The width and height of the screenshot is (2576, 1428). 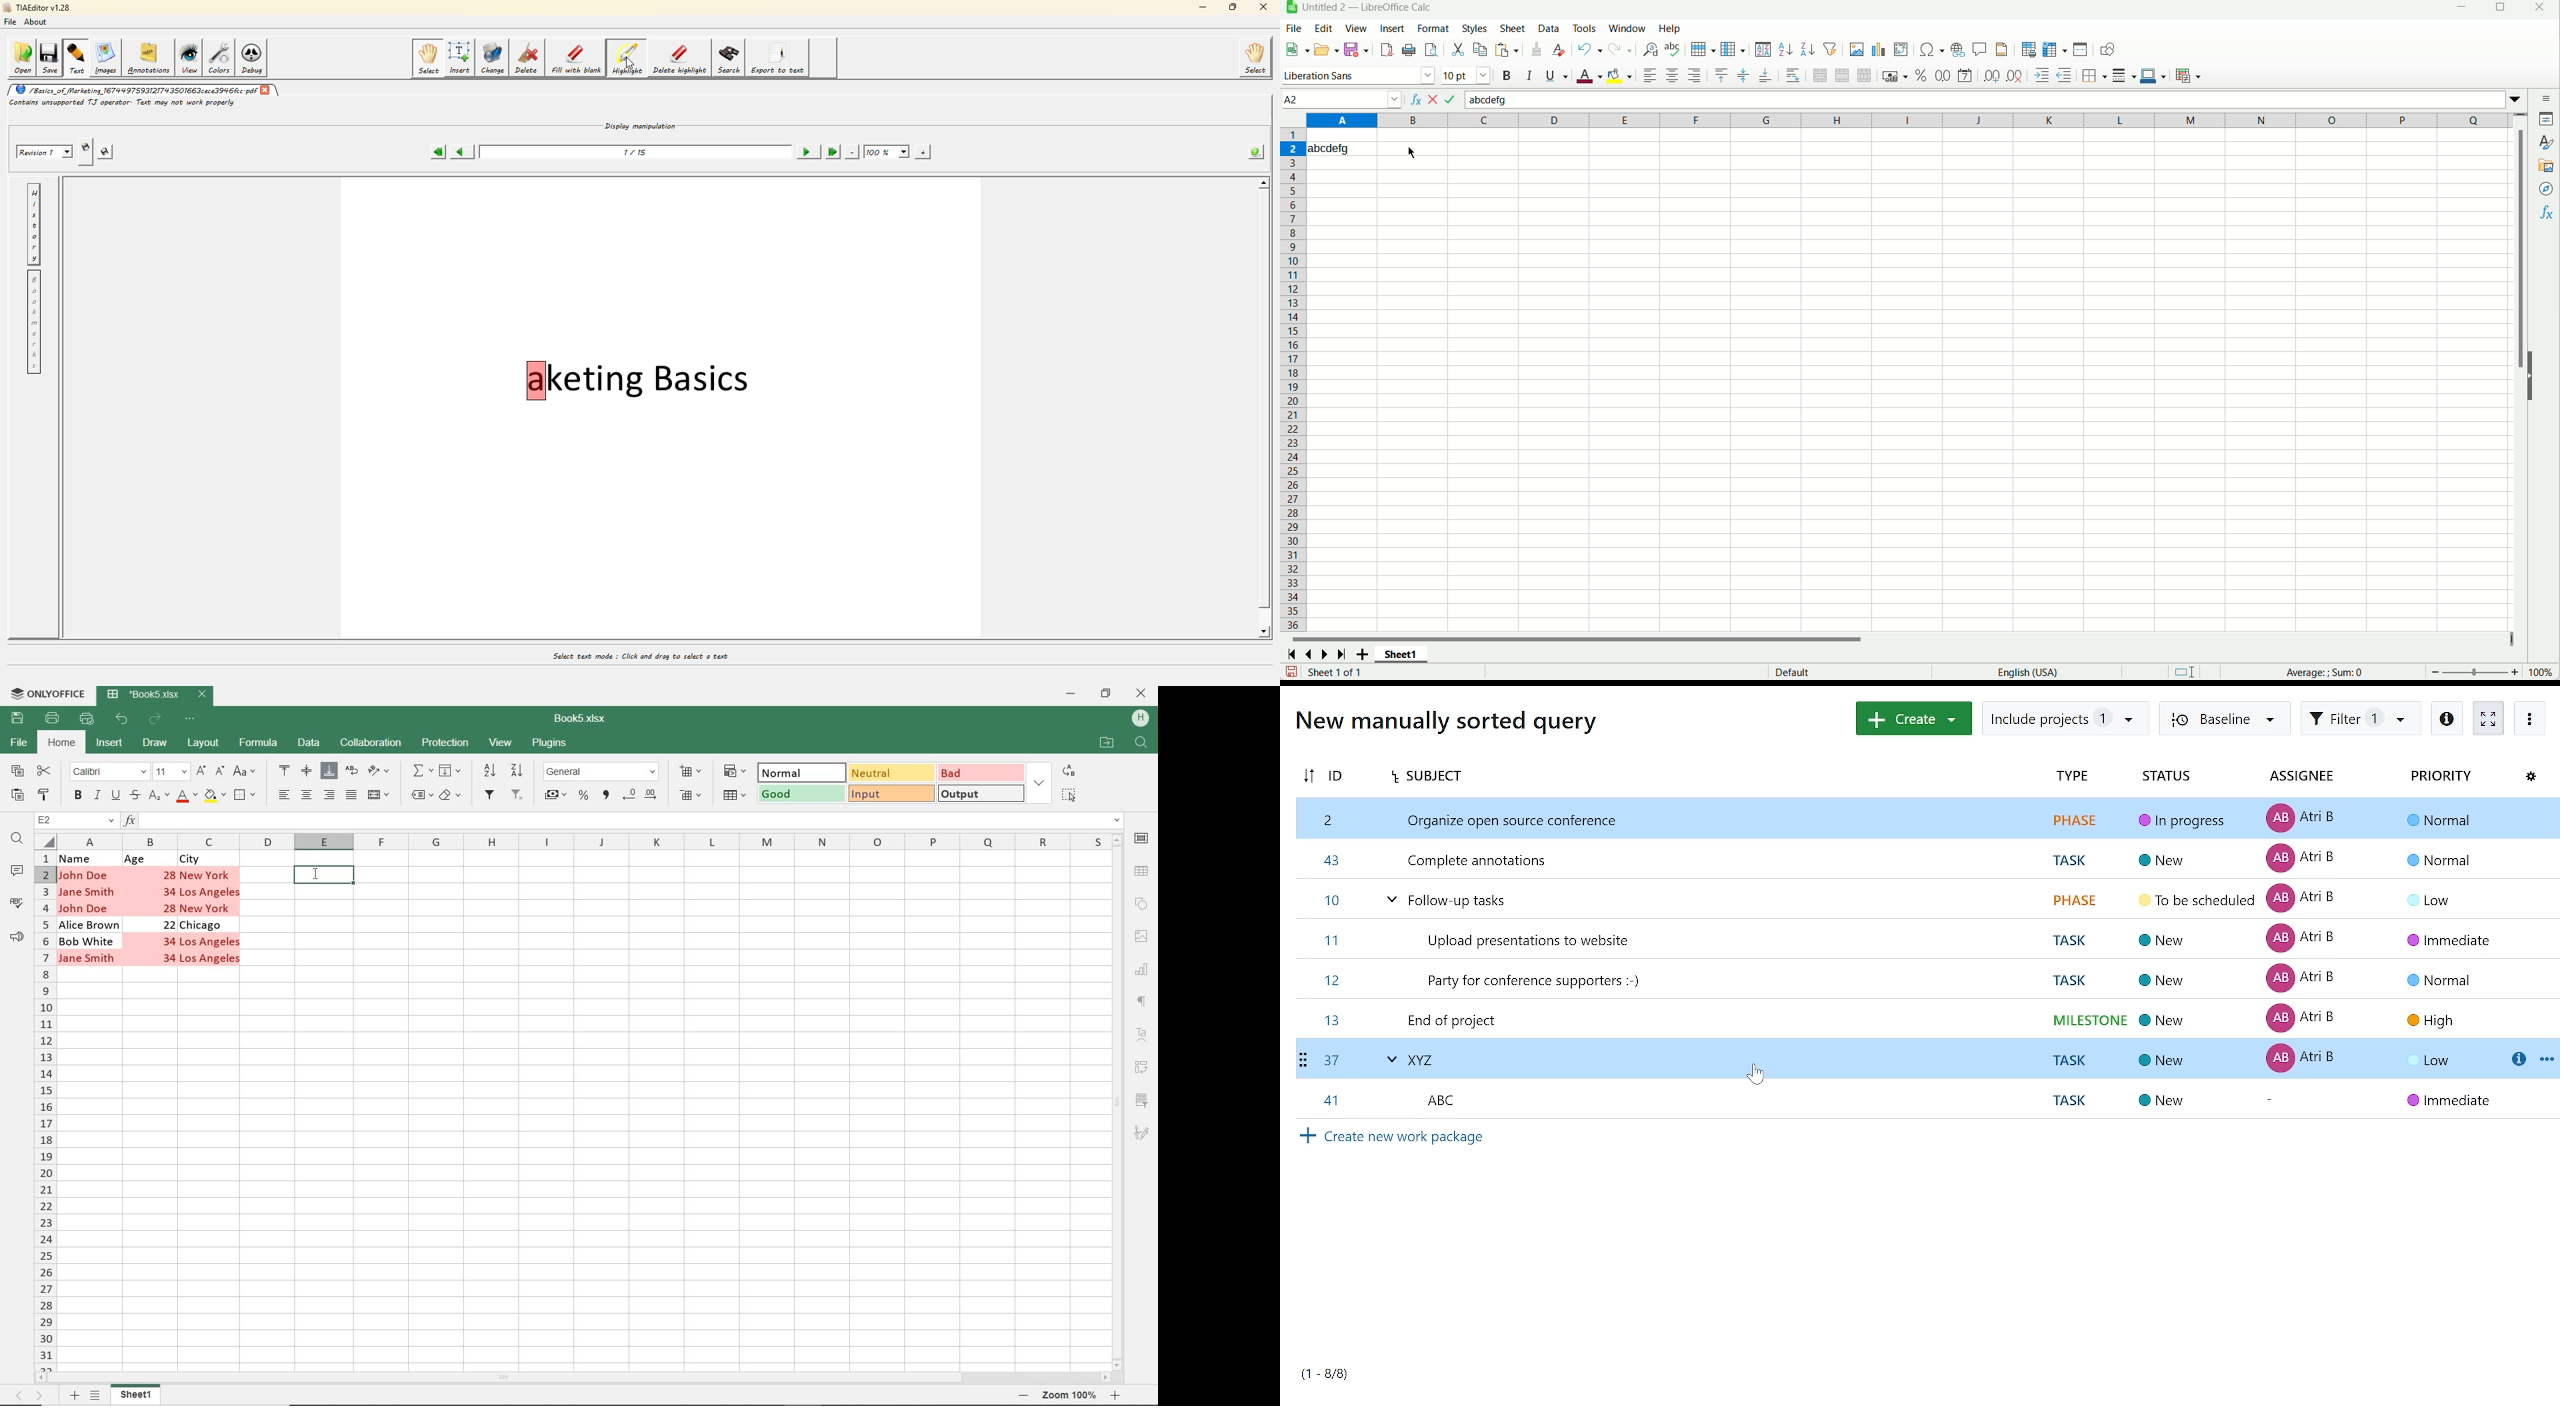 I want to click on FILE, so click(x=21, y=744).